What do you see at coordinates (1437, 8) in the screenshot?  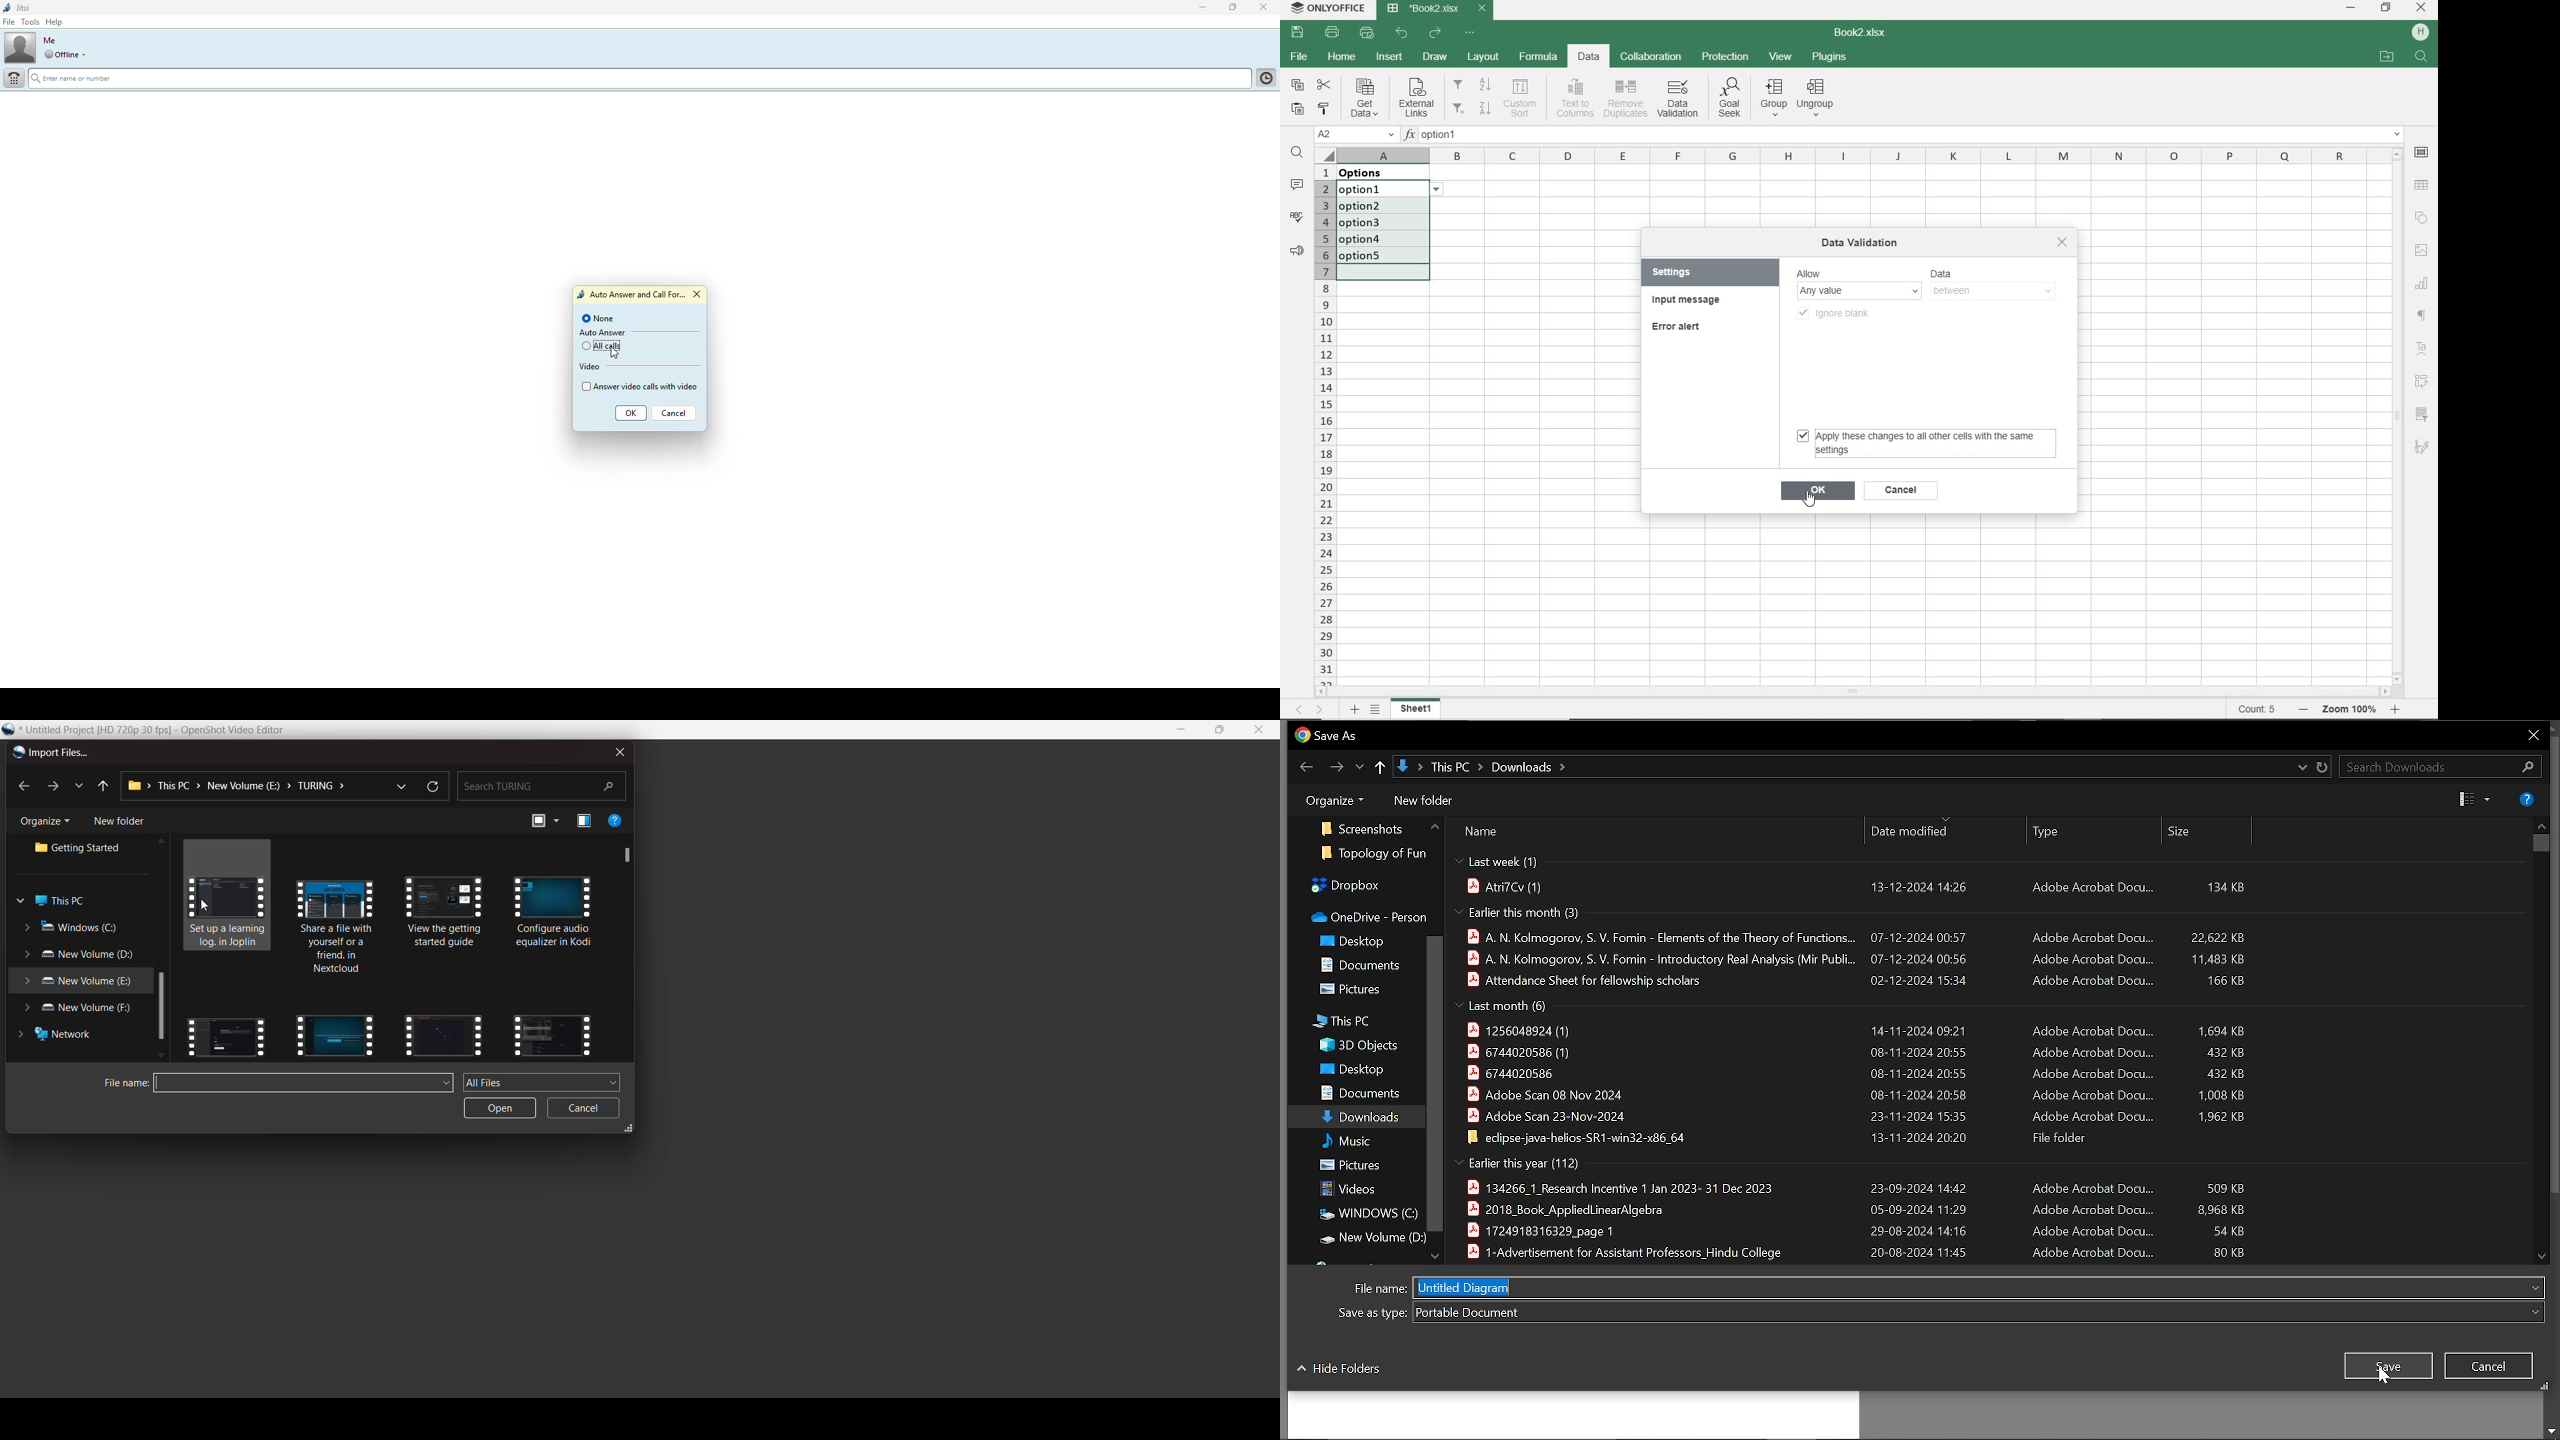 I see `DOCUMENT NAME` at bounding box center [1437, 8].